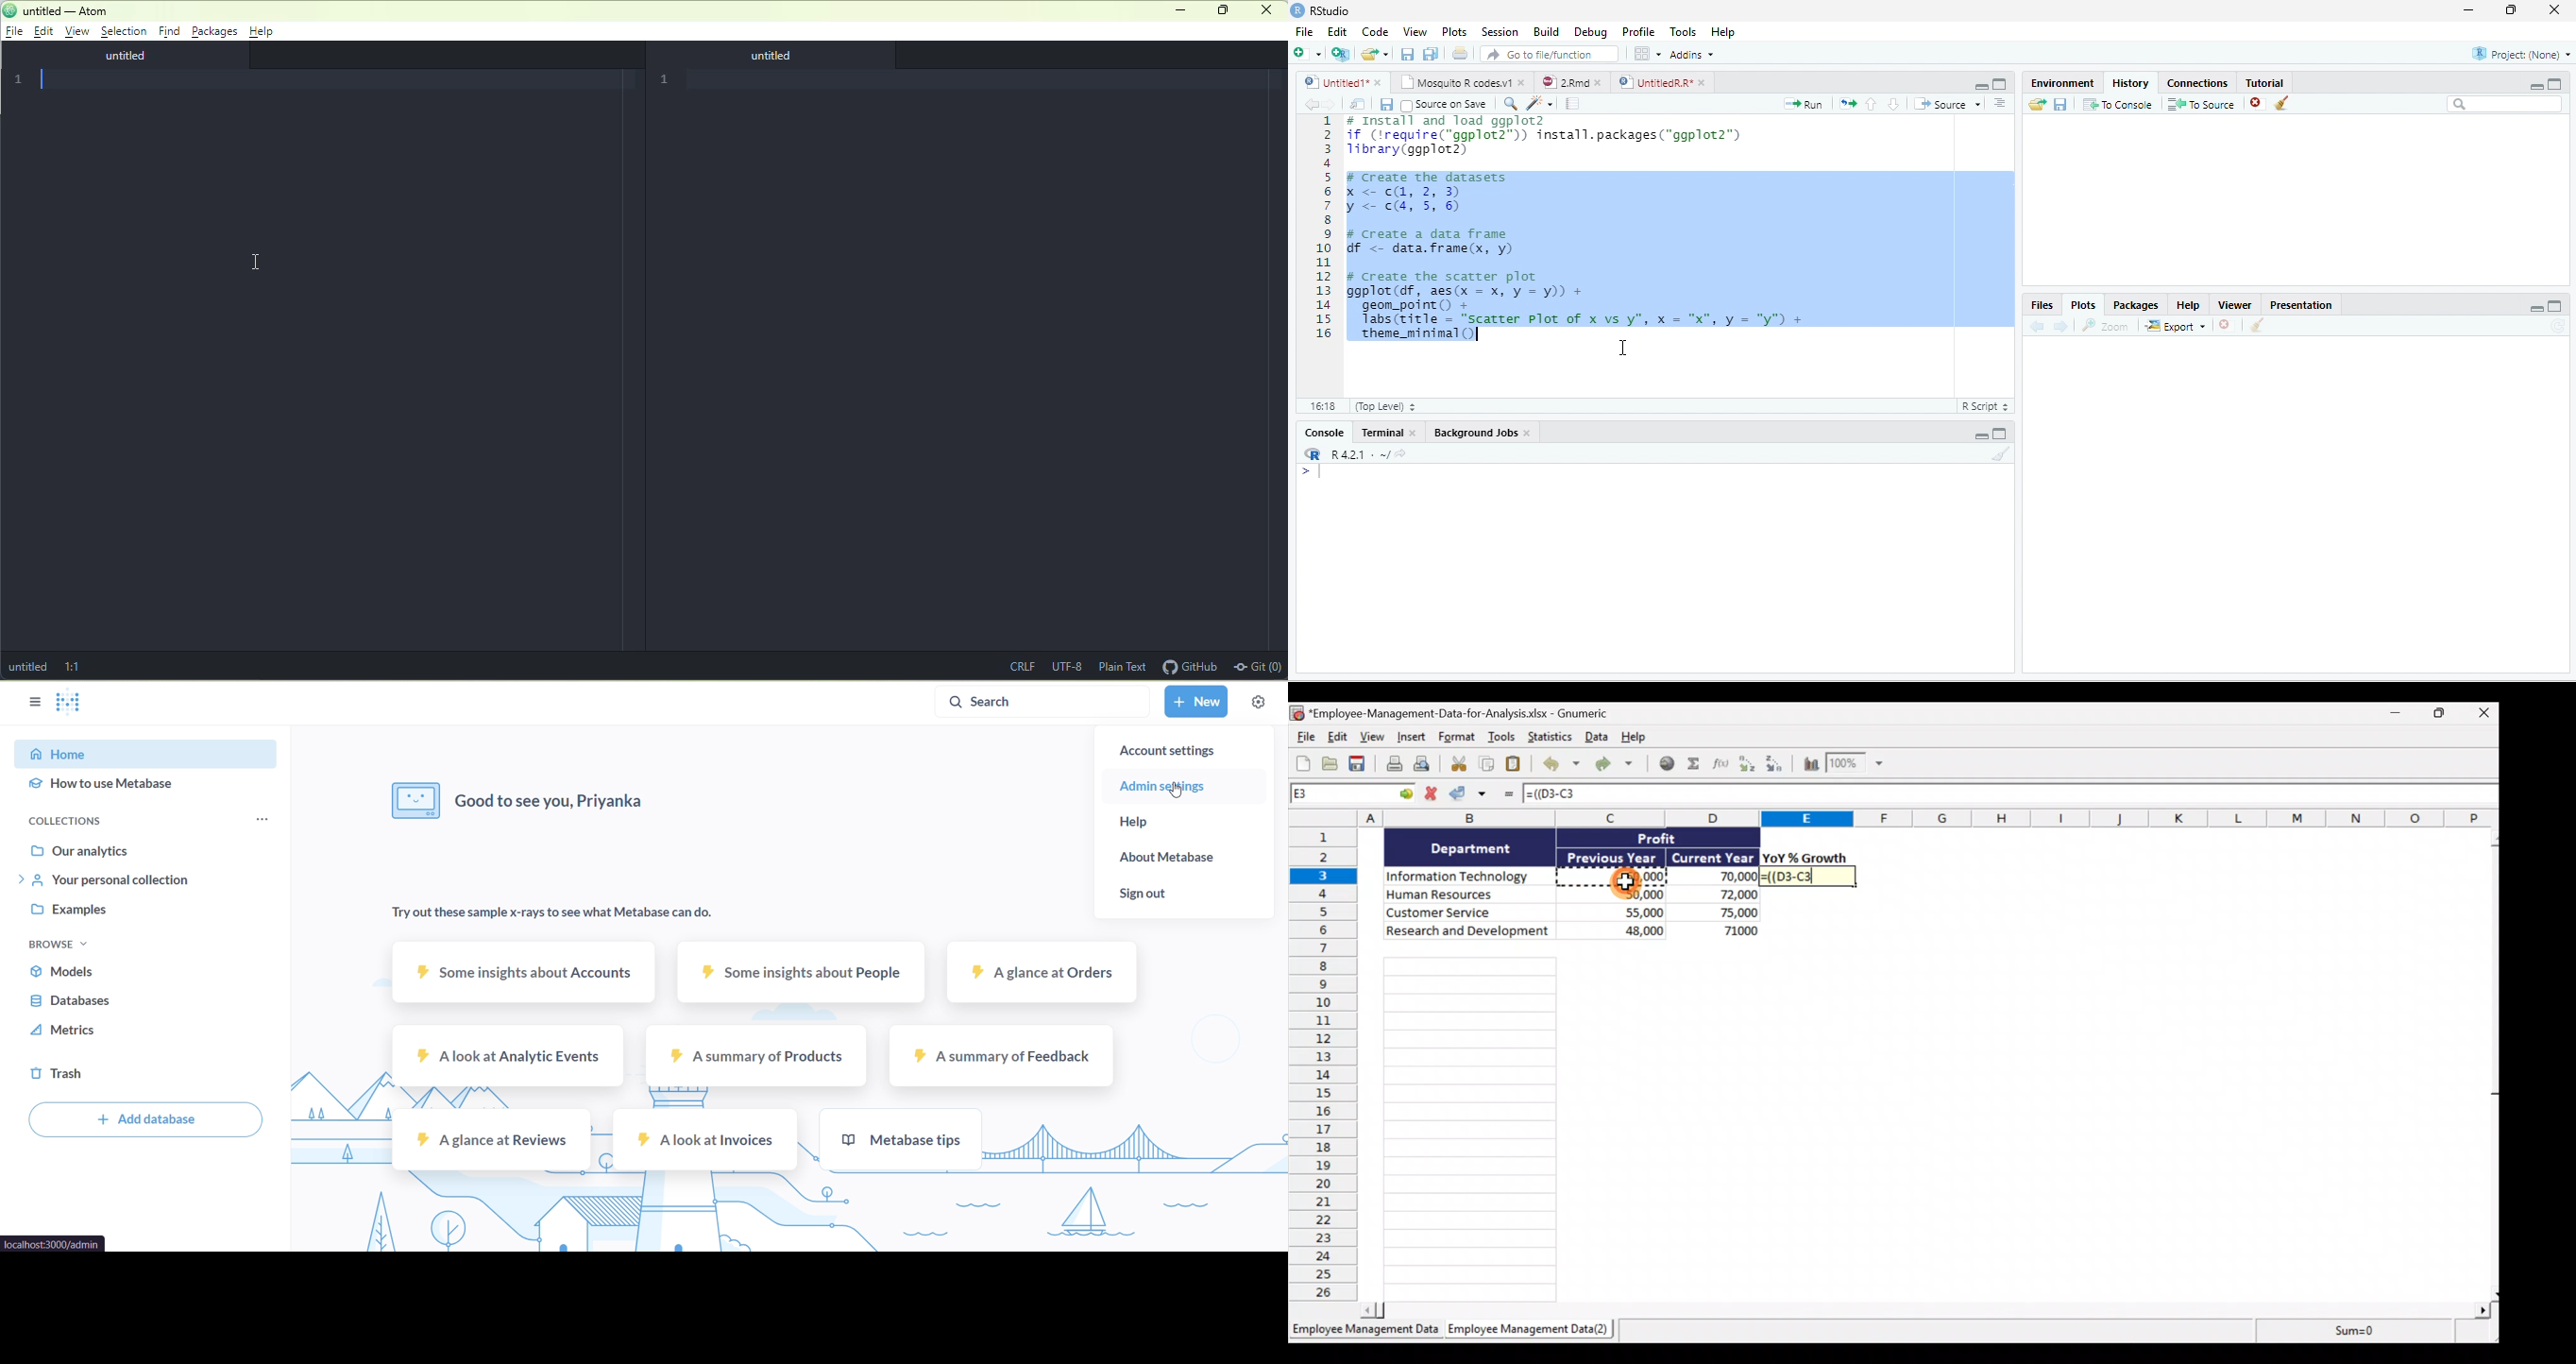 Image resolution: width=2576 pixels, height=1372 pixels. What do you see at coordinates (259, 260) in the screenshot?
I see `cursor` at bounding box center [259, 260].